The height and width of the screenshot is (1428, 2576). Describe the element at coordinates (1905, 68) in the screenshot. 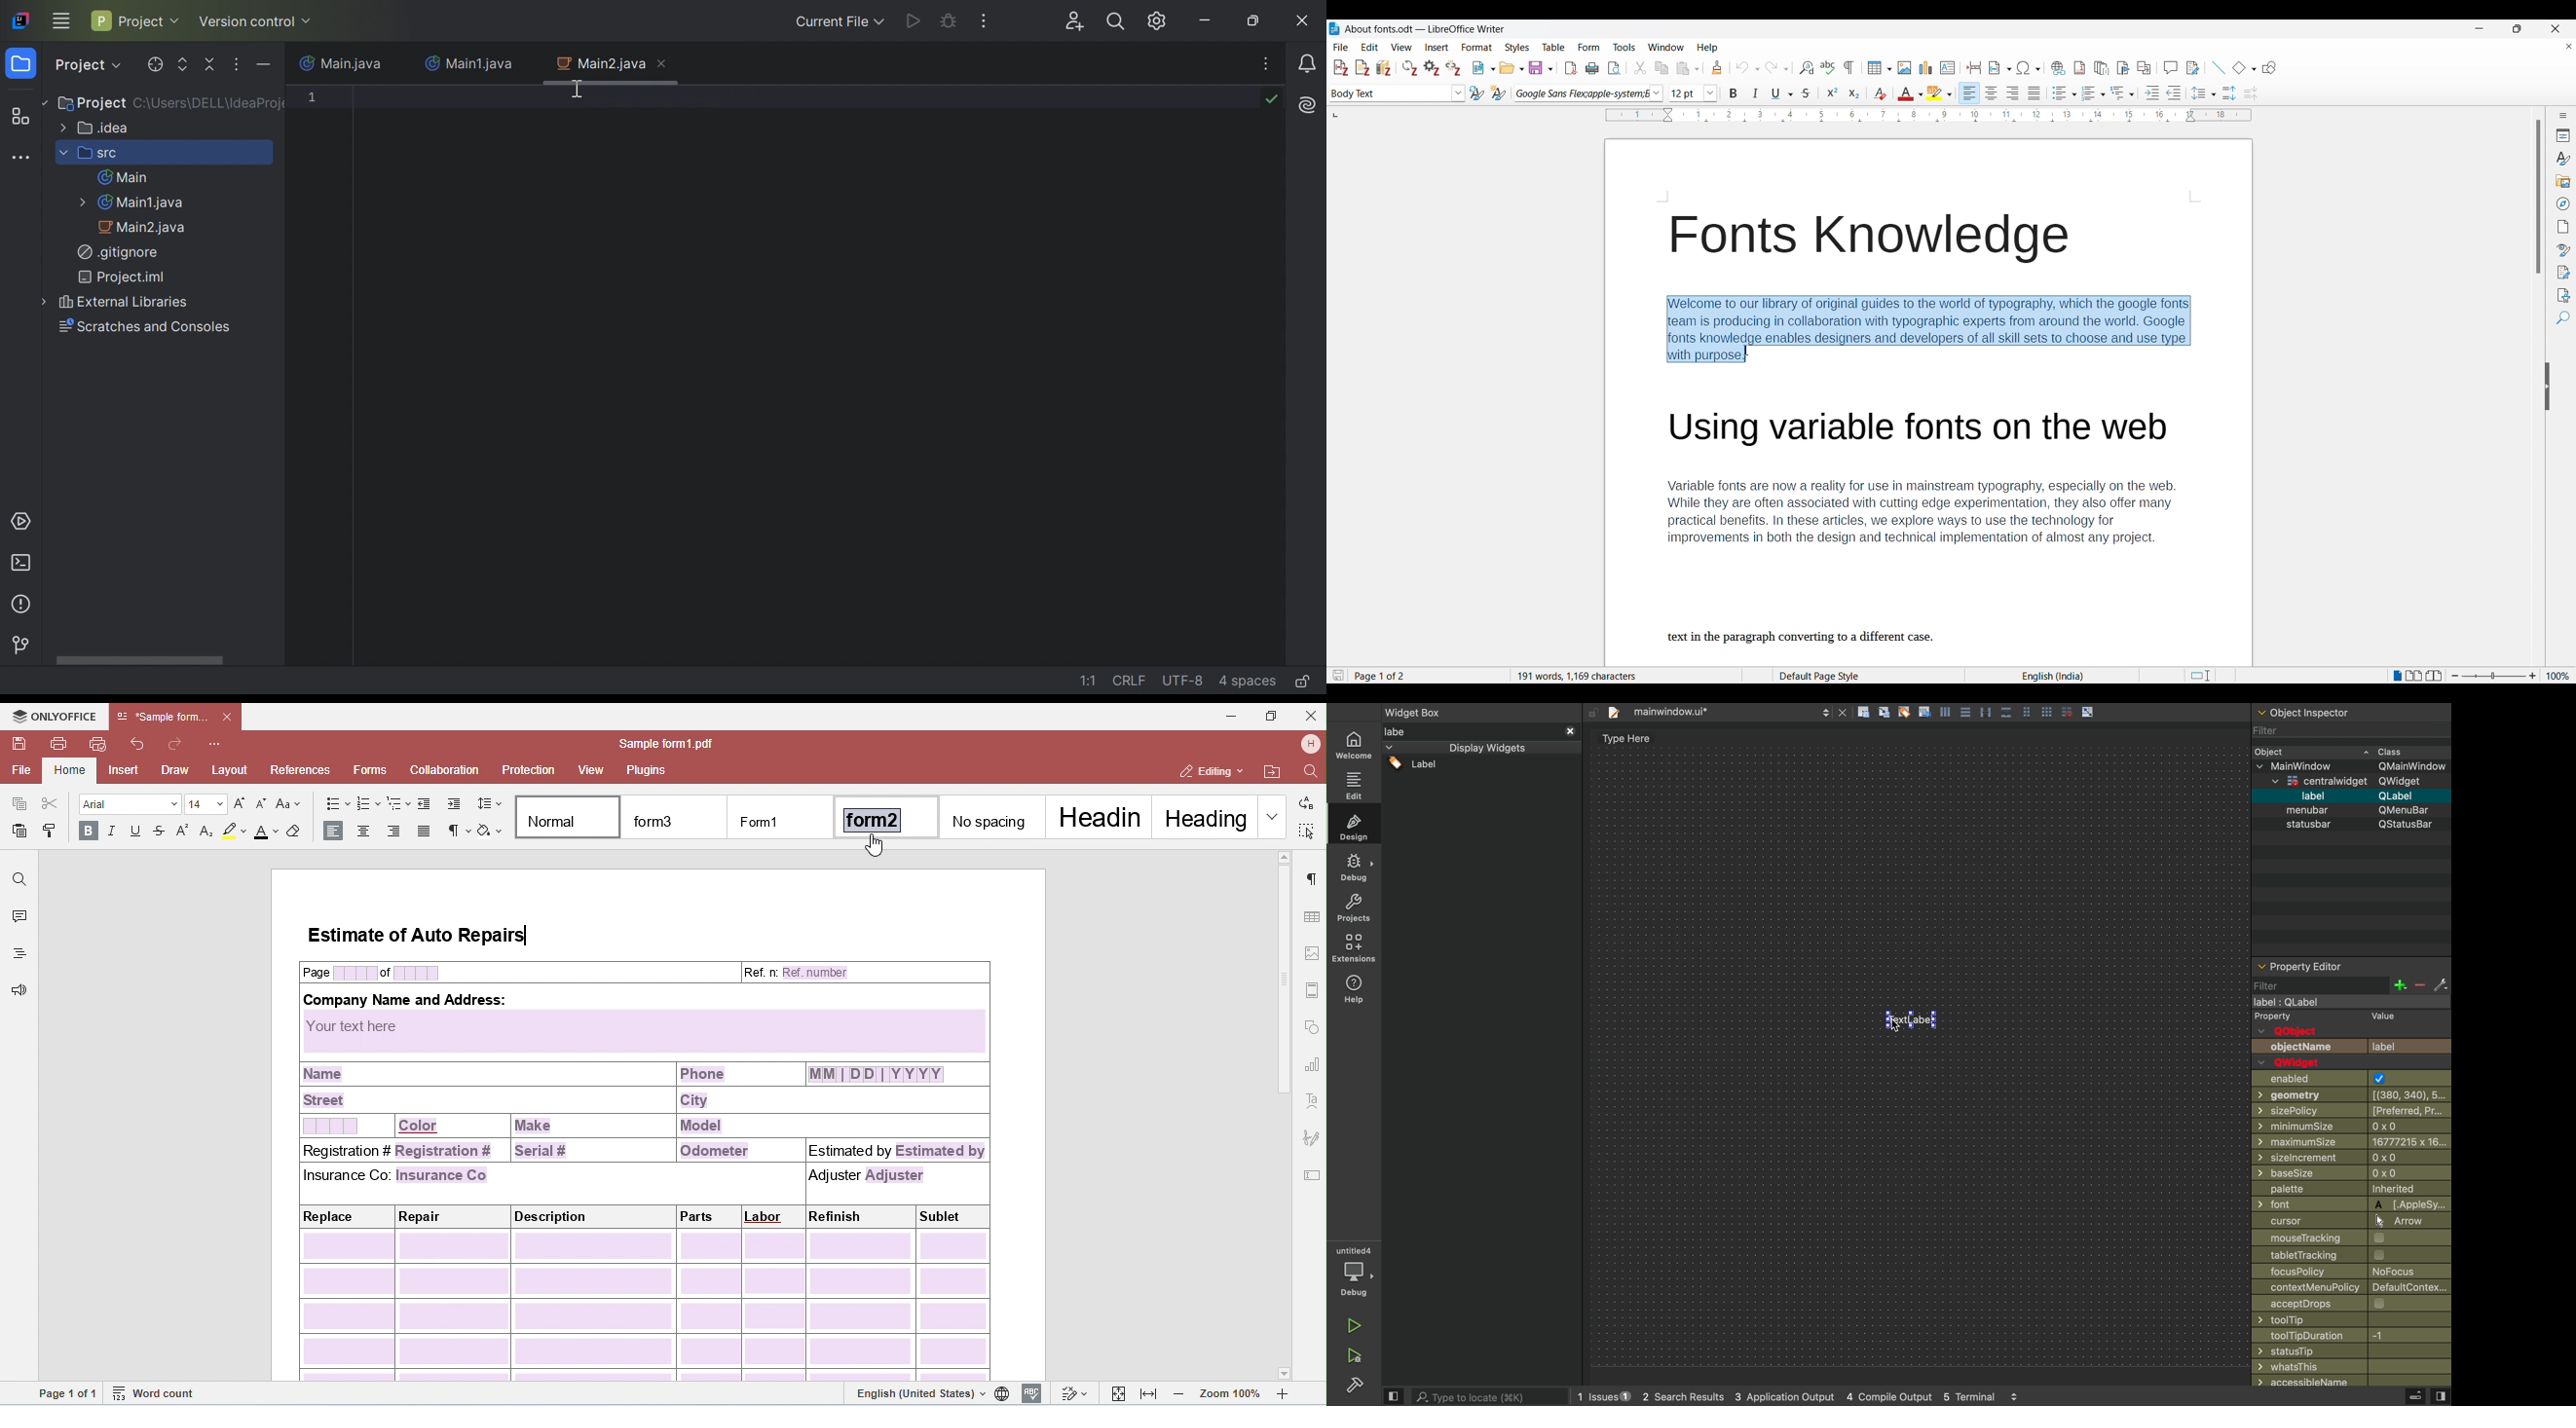

I see `Insert image` at that location.